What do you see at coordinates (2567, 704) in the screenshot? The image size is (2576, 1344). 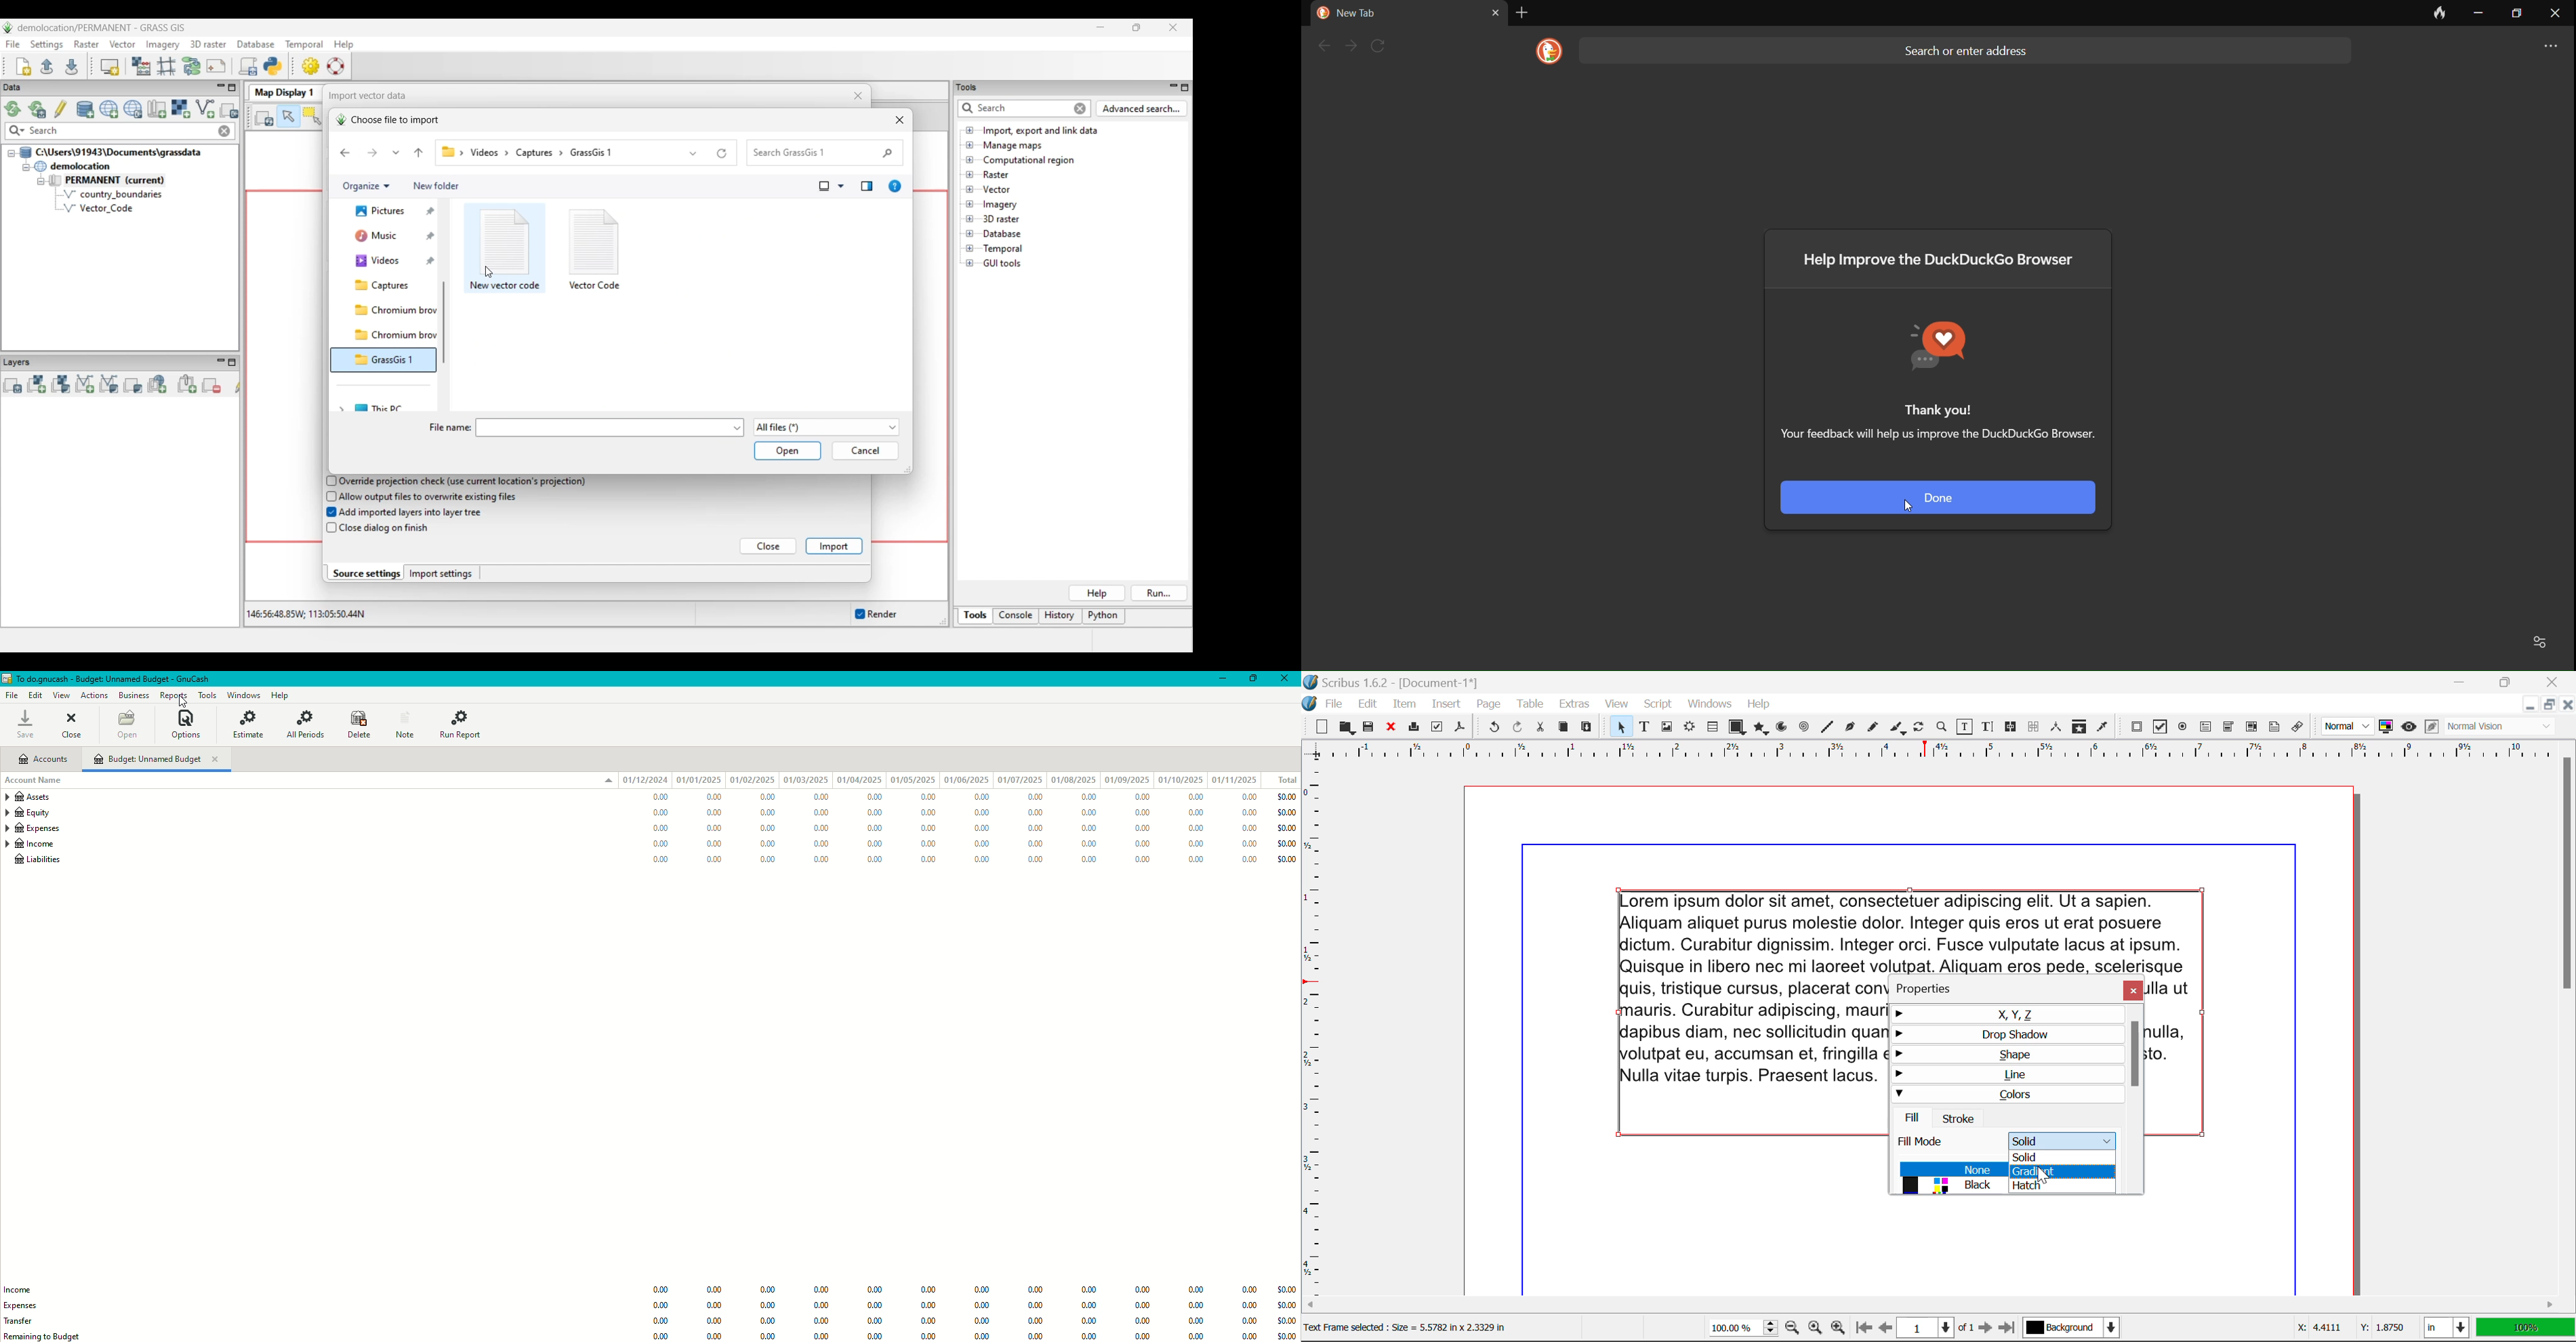 I see `Close` at bounding box center [2567, 704].